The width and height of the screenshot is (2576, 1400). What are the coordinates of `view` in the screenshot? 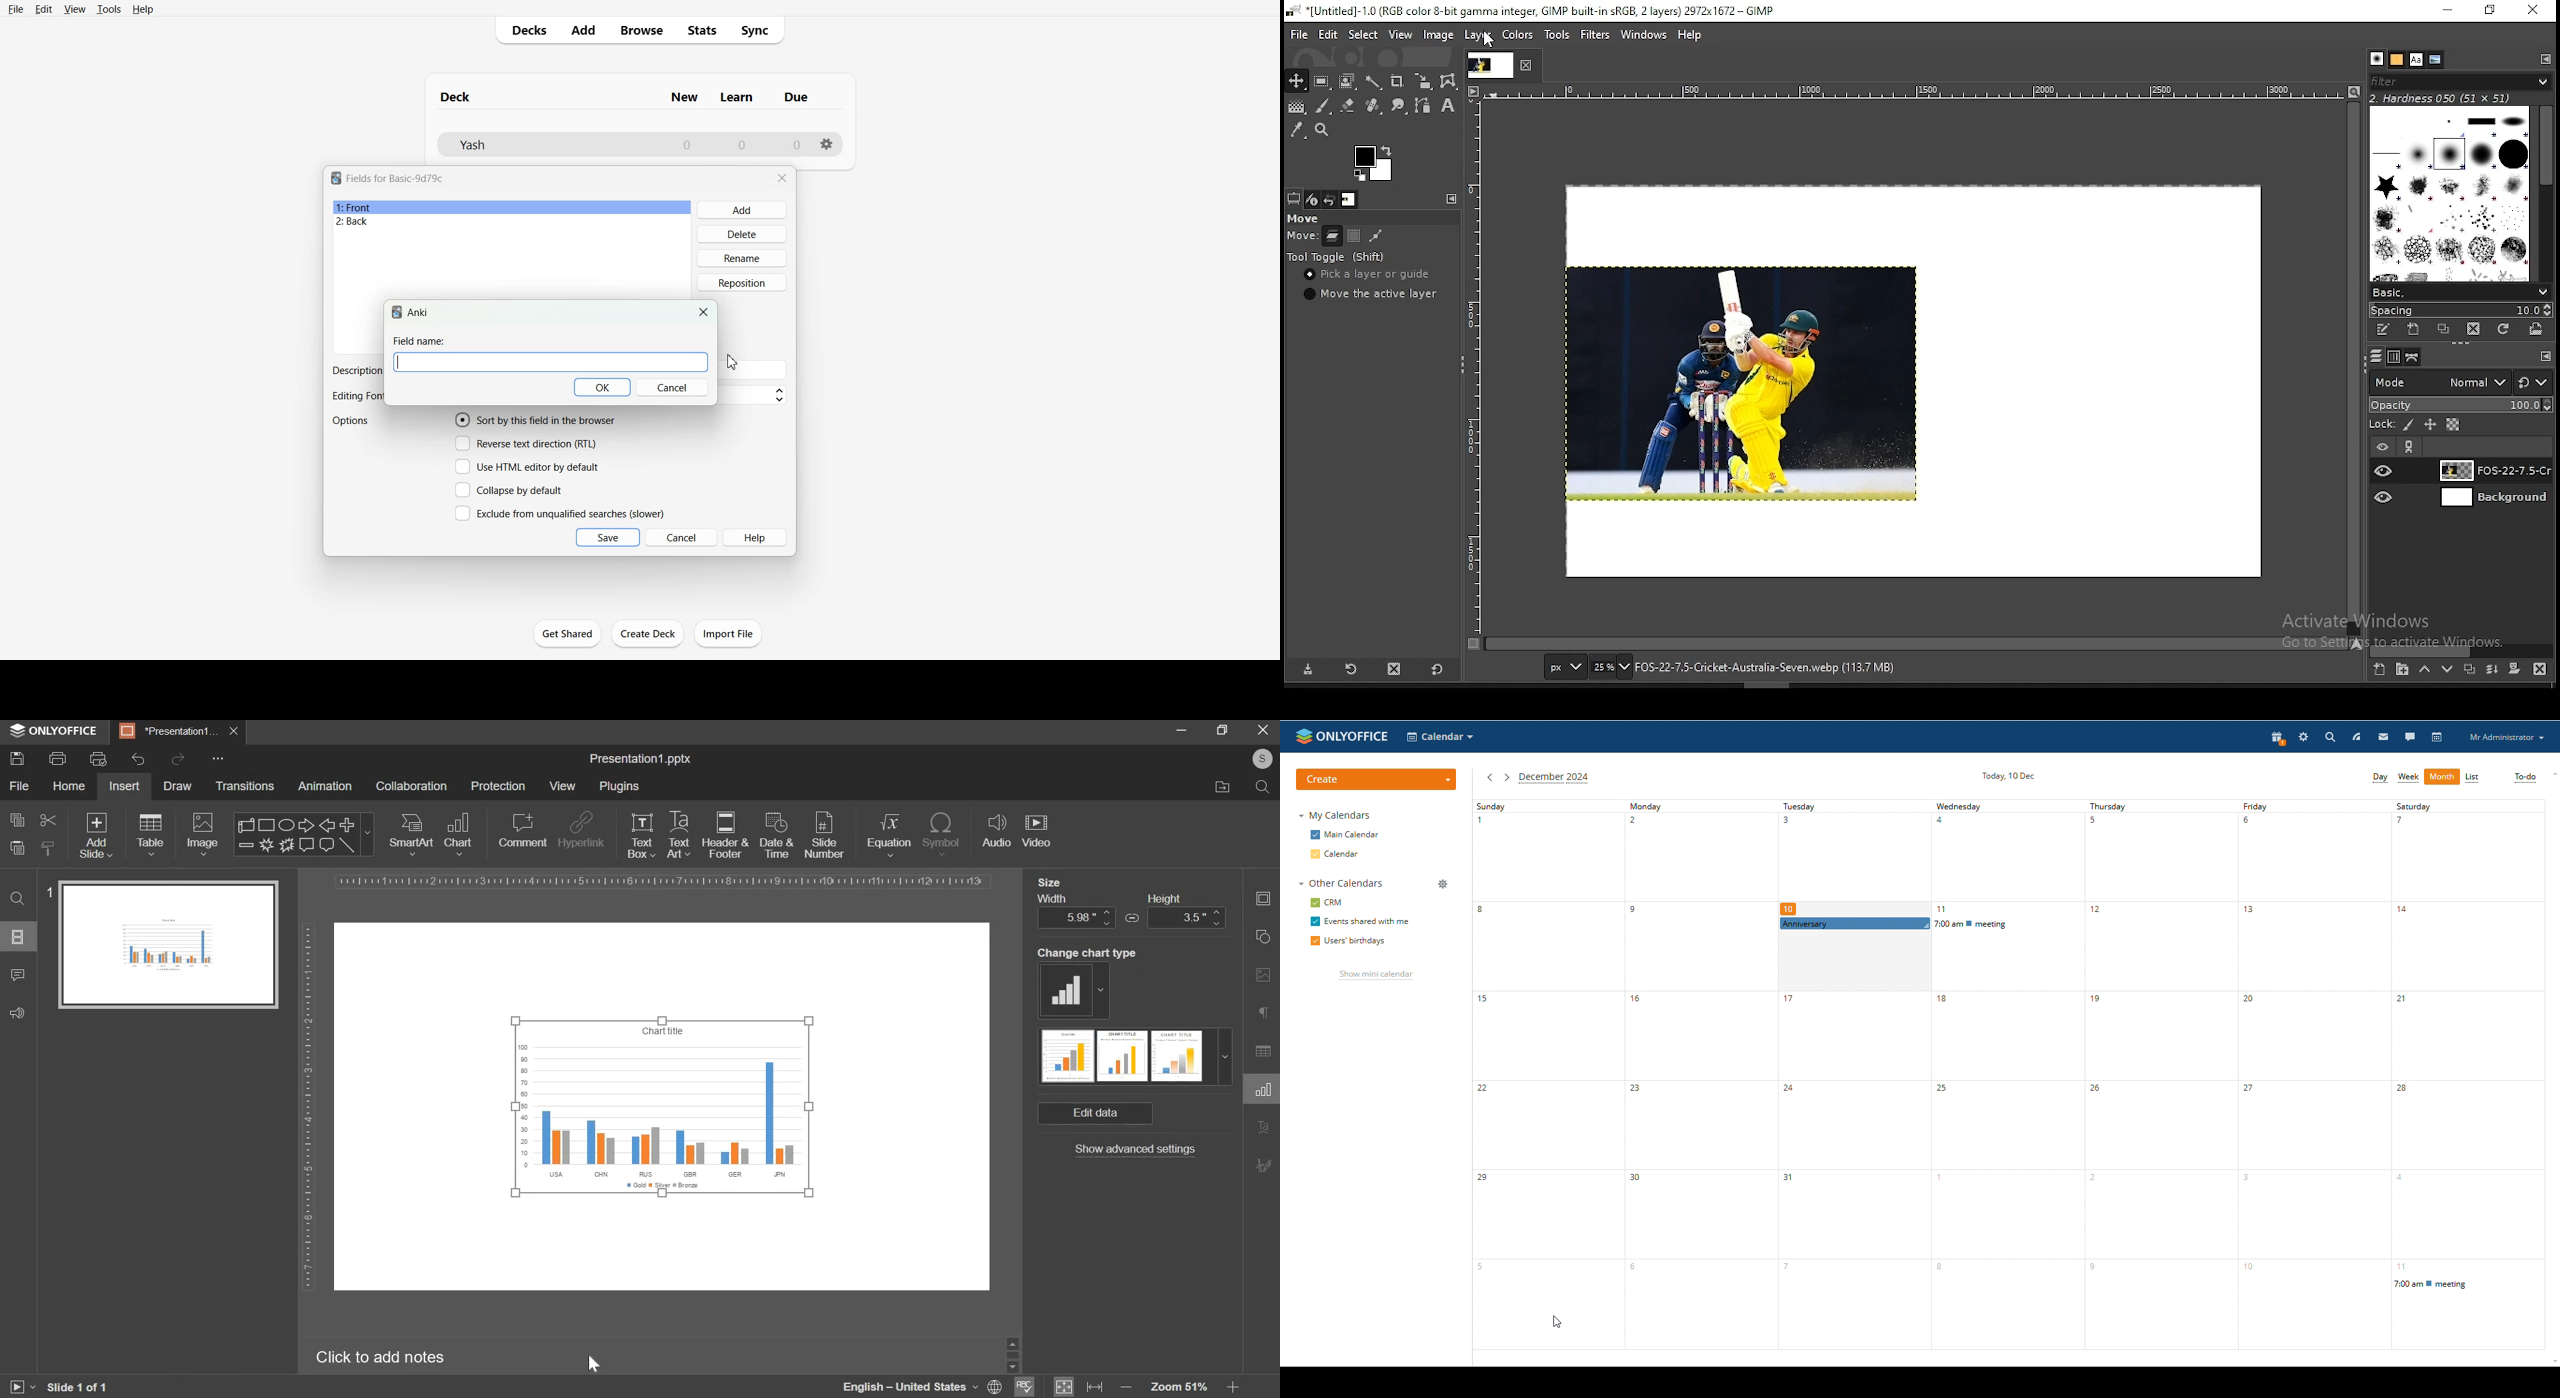 It's located at (565, 786).